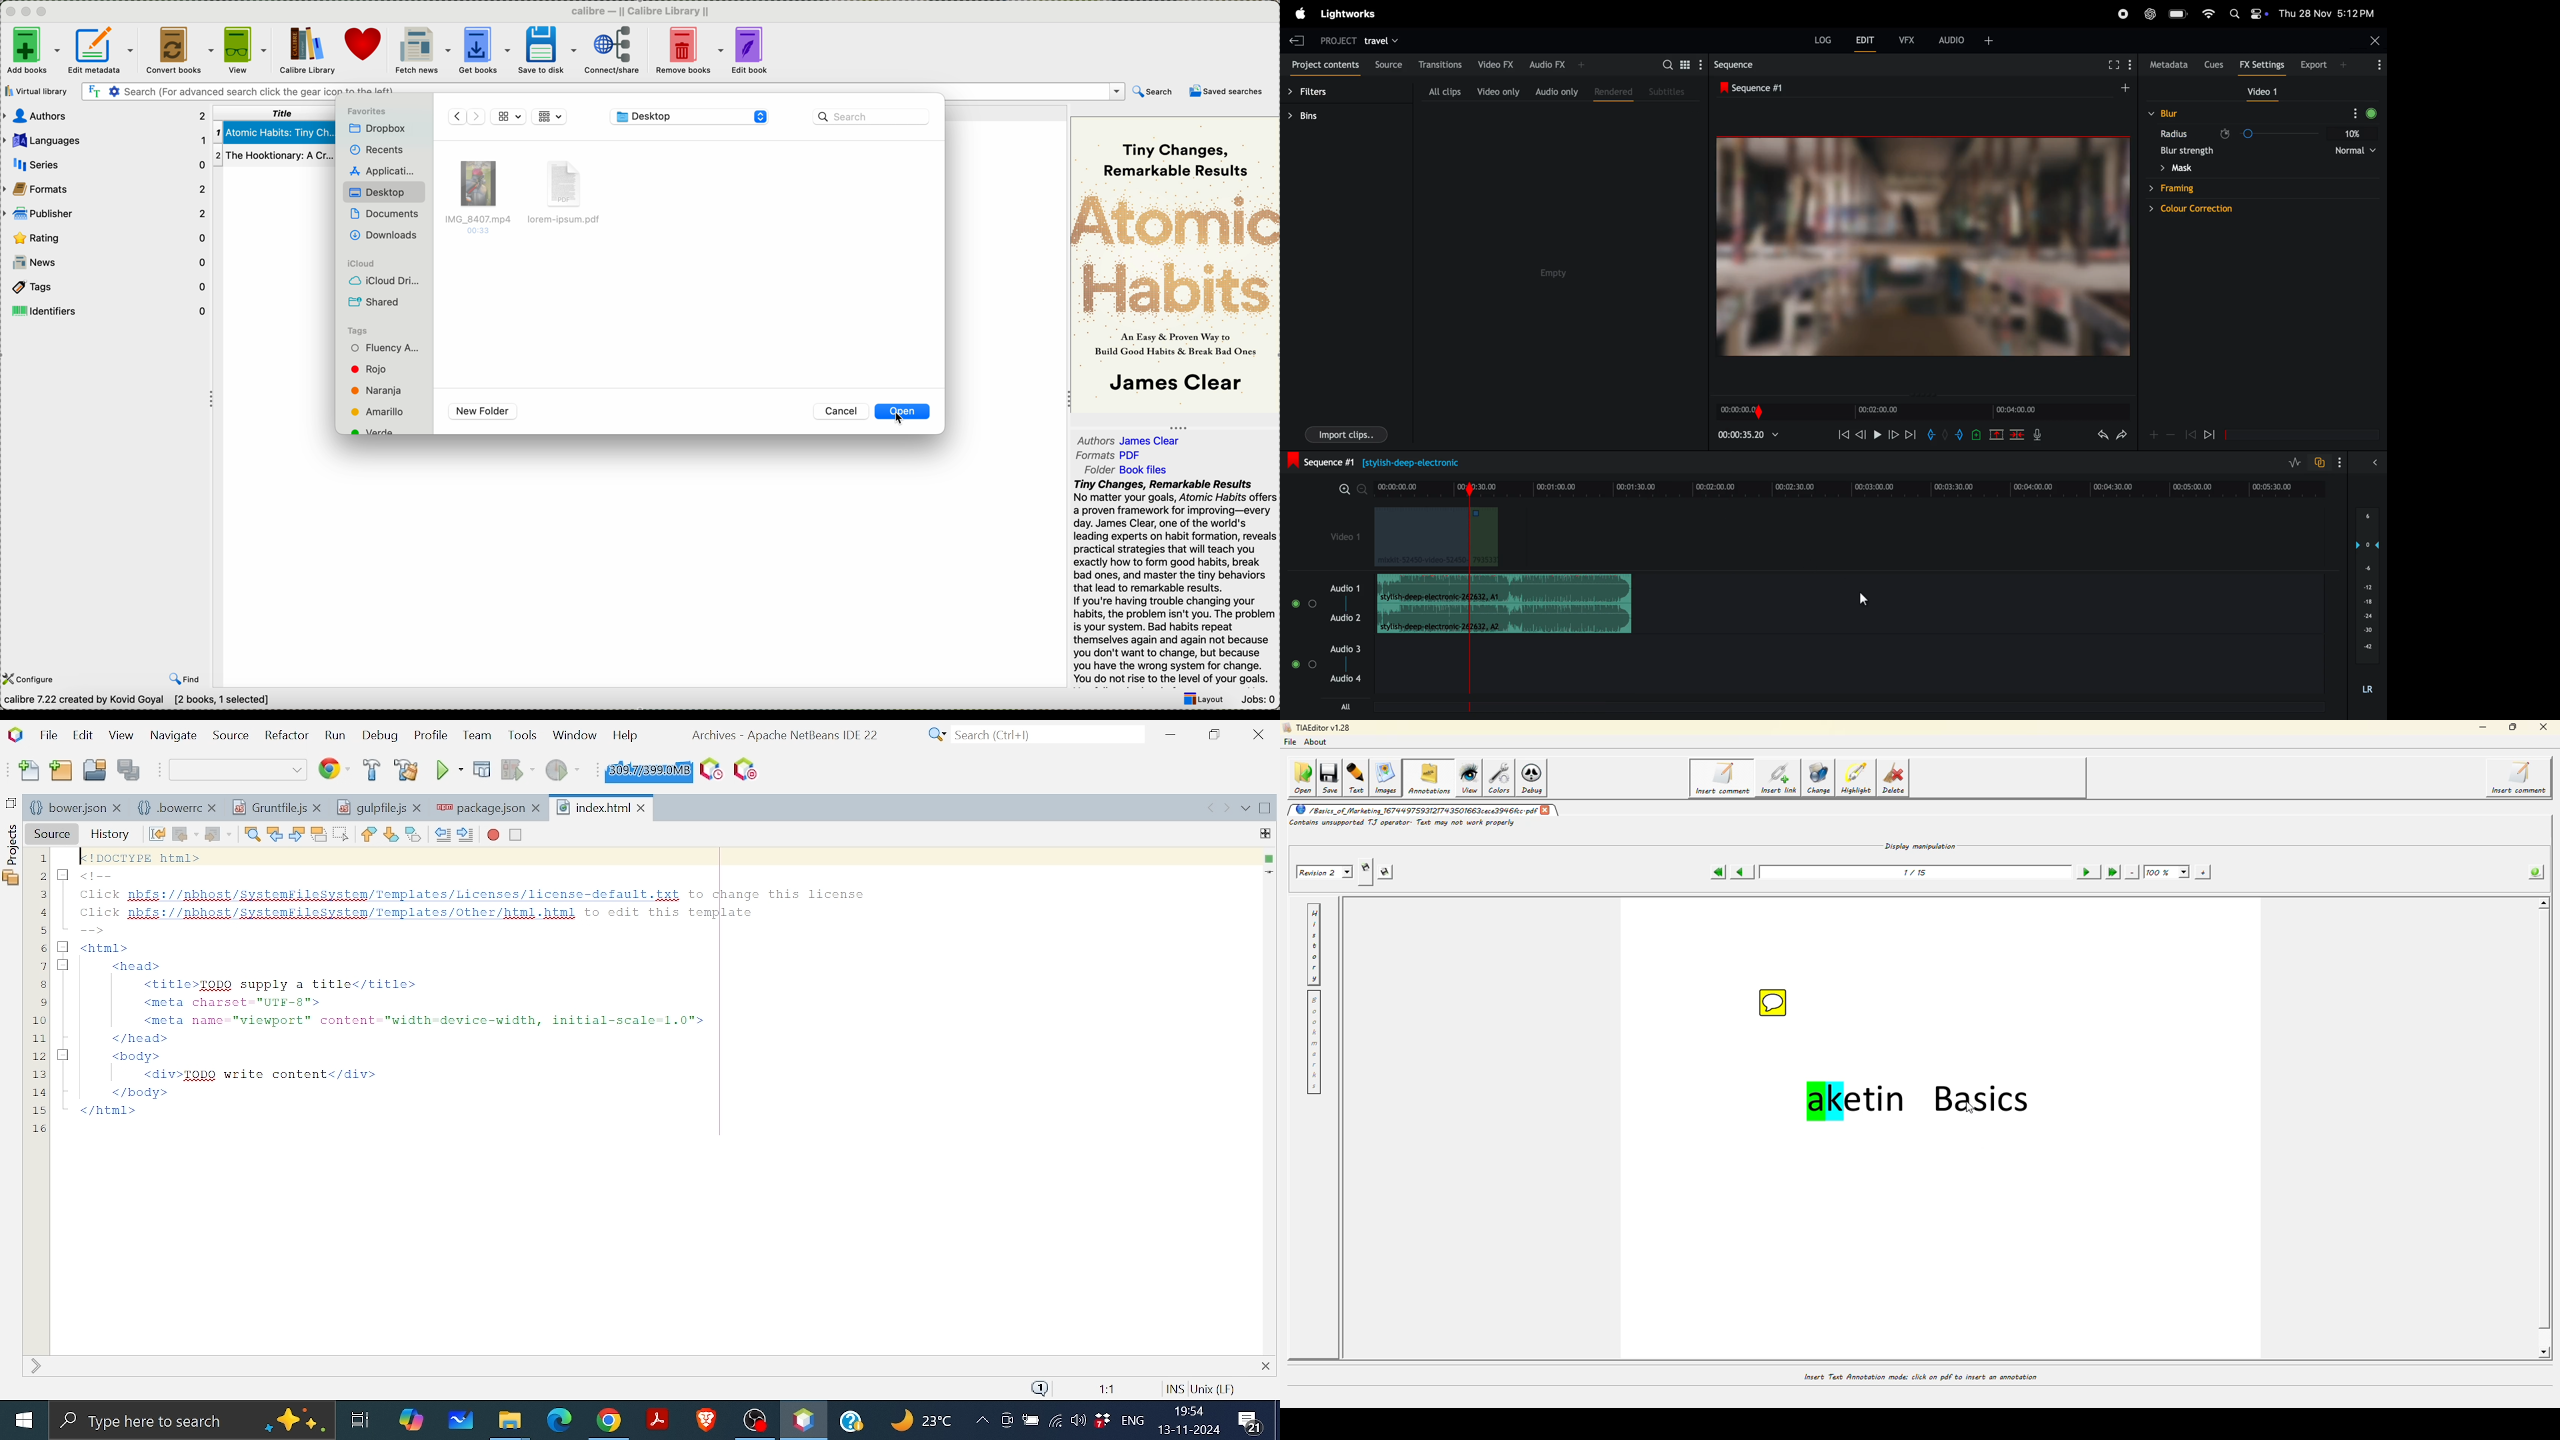 Image resolution: width=2576 pixels, height=1456 pixels. Describe the element at coordinates (568, 195) in the screenshot. I see `file` at that location.